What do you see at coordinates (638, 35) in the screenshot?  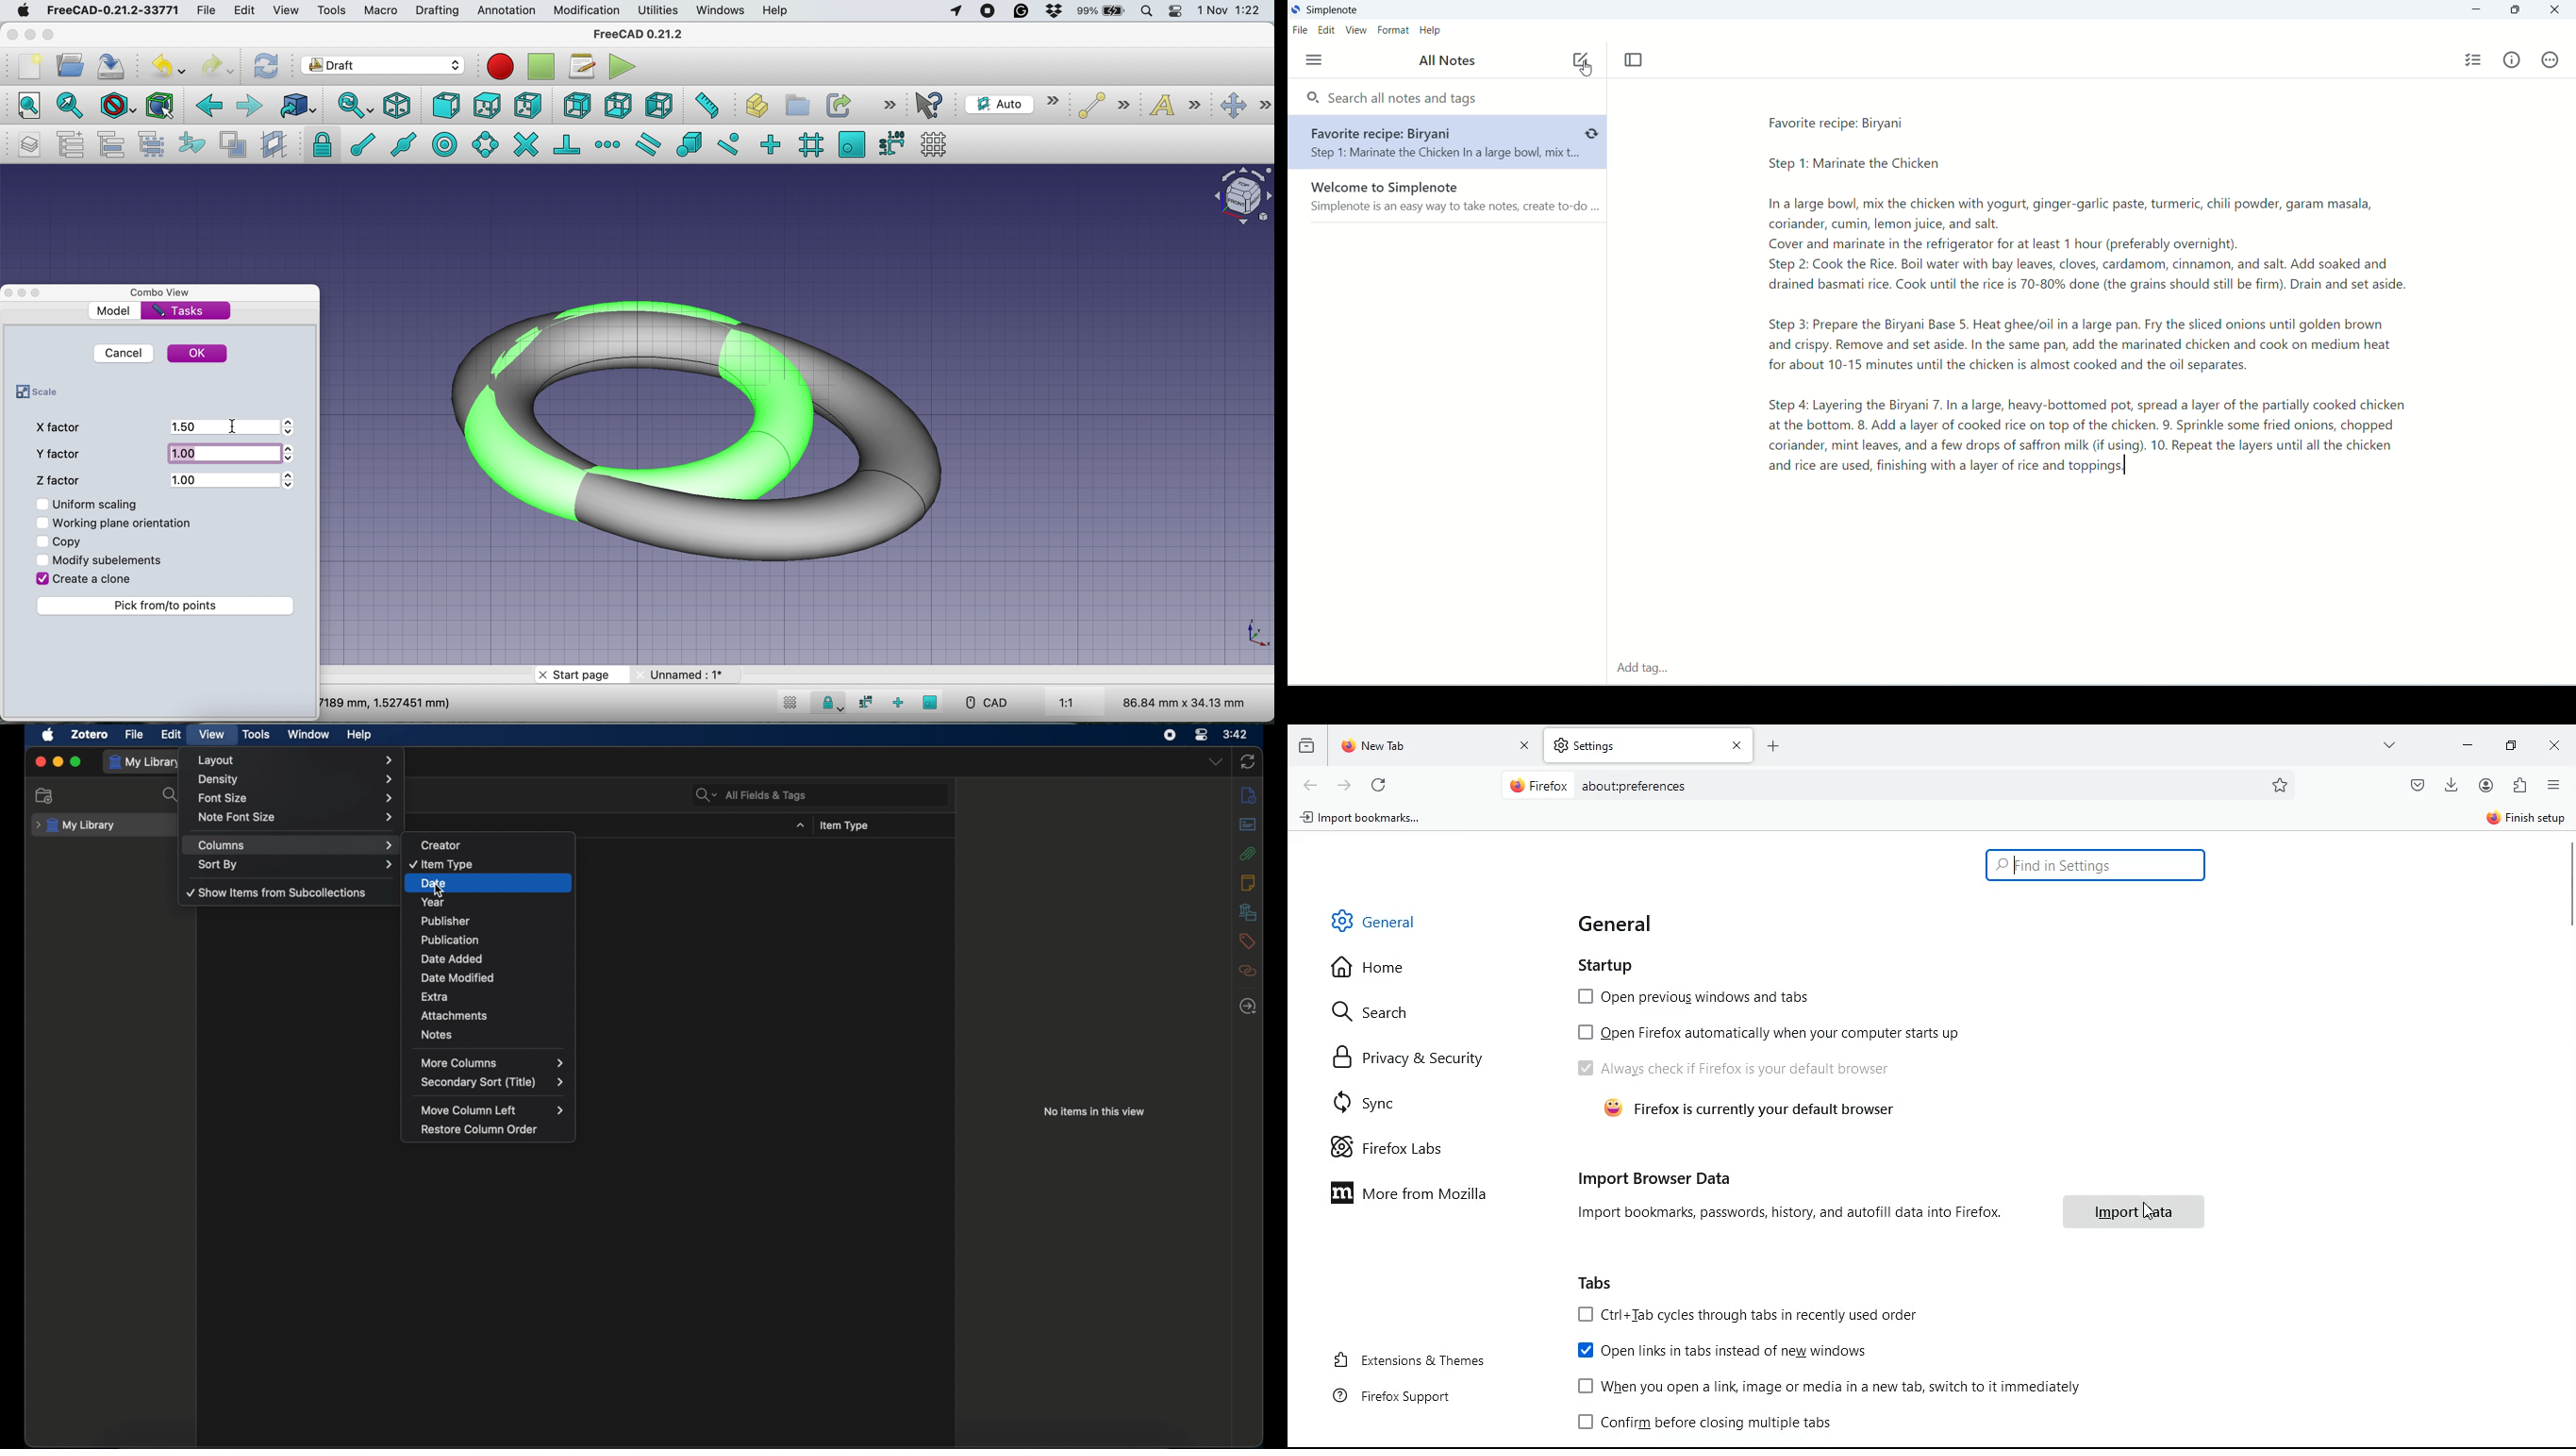 I see `freeCAD 0.21.2` at bounding box center [638, 35].